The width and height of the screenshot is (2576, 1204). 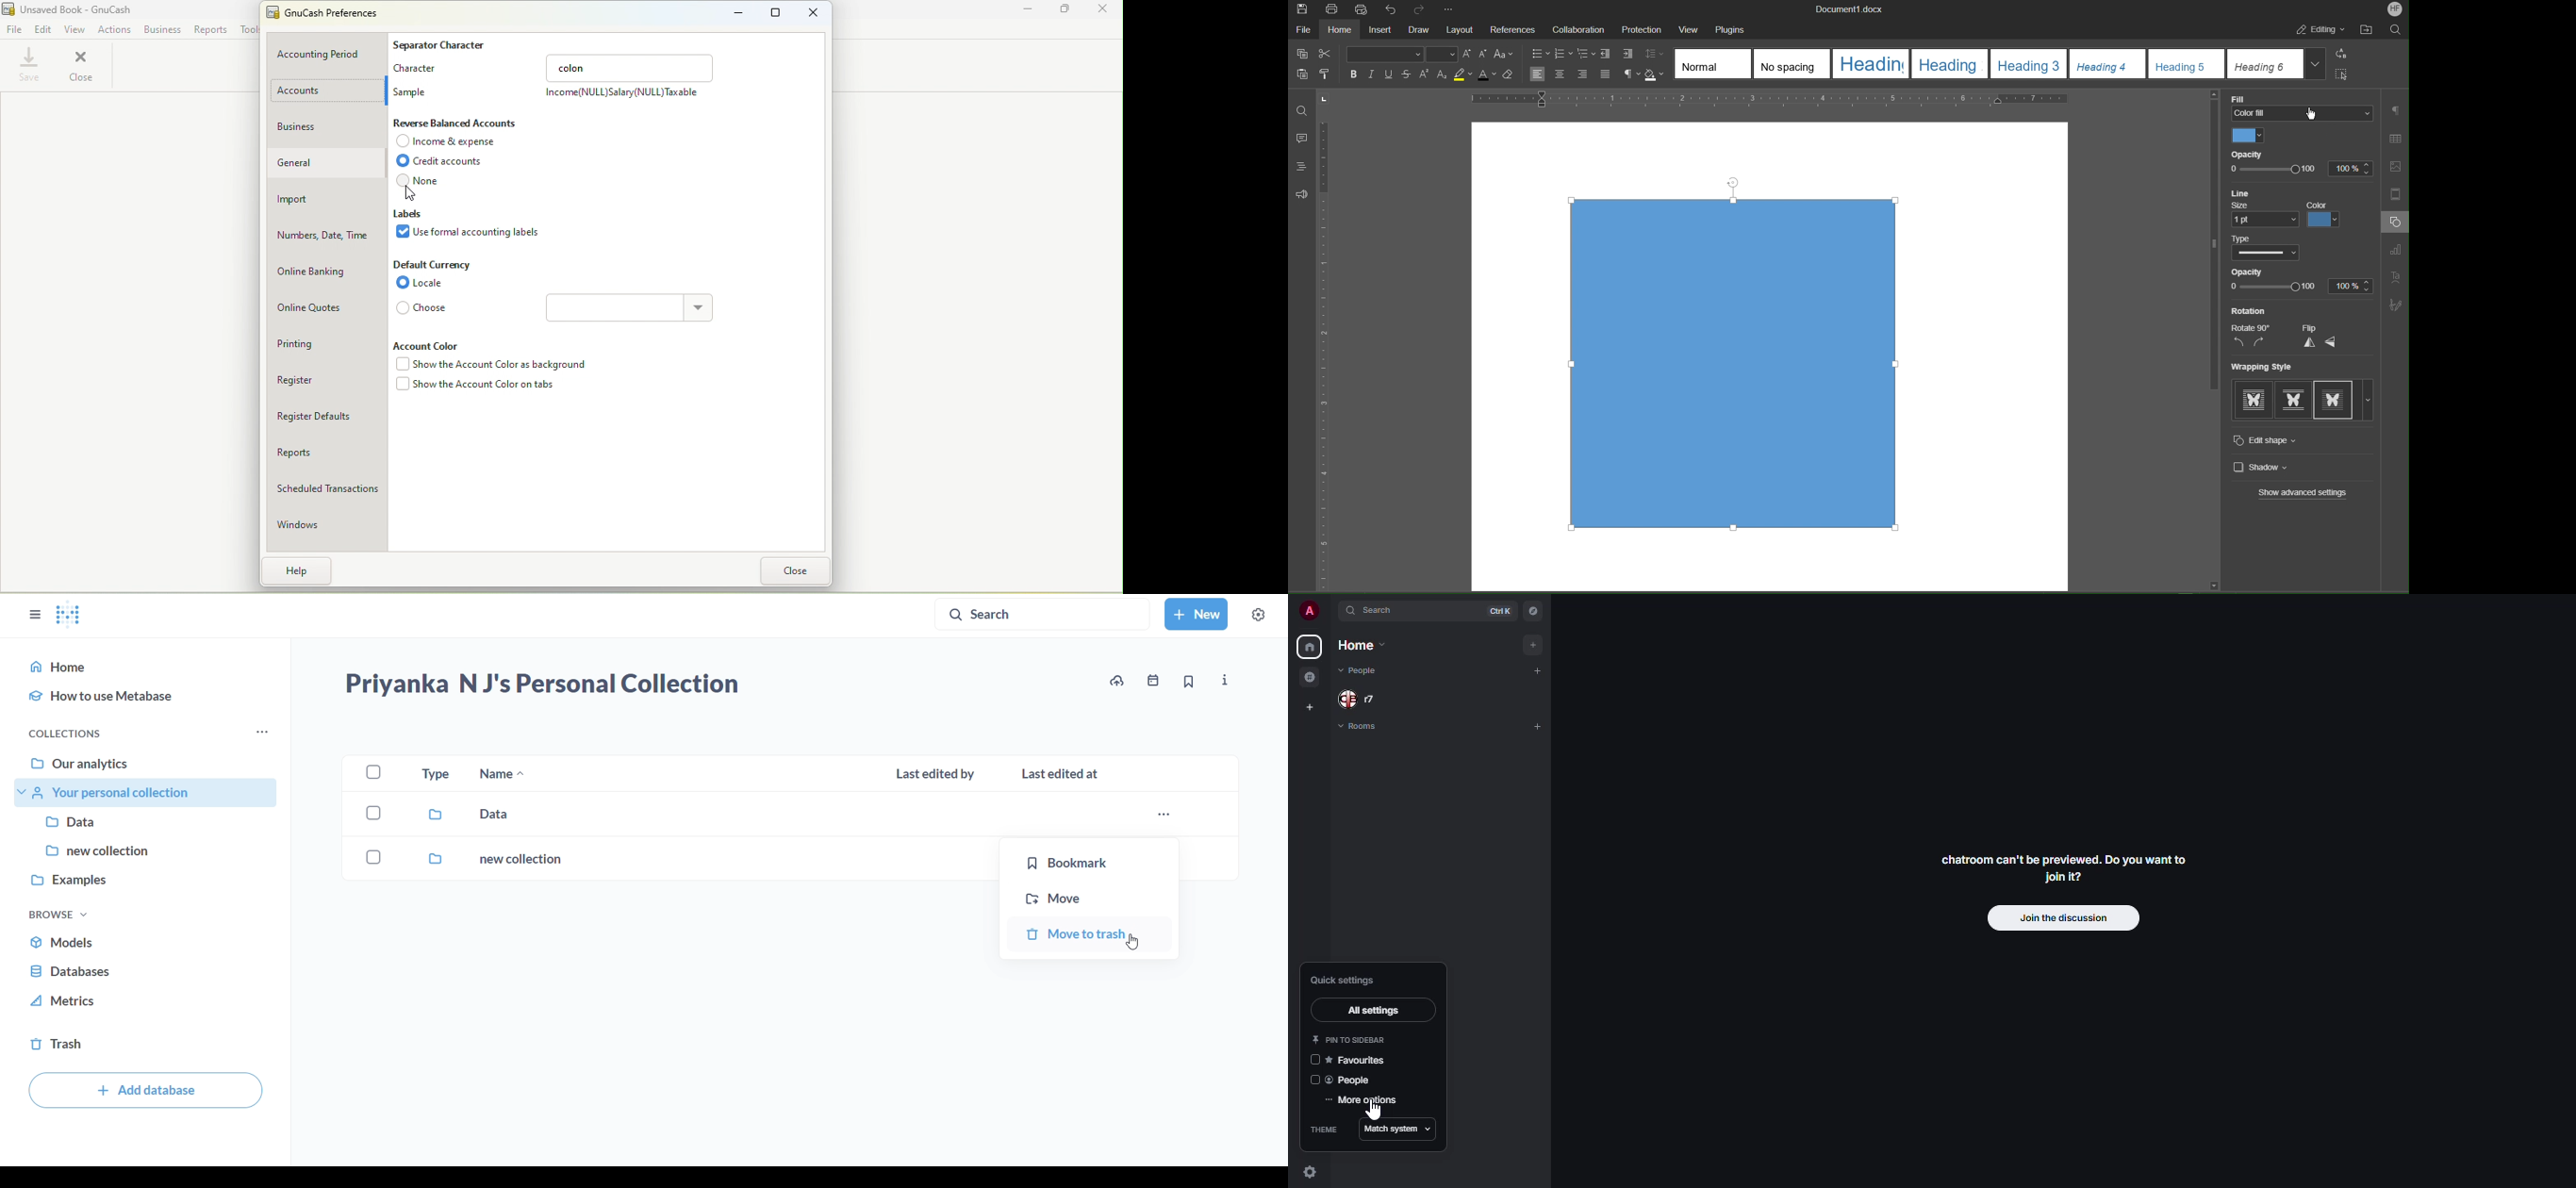 What do you see at coordinates (1303, 167) in the screenshot?
I see `Headings` at bounding box center [1303, 167].